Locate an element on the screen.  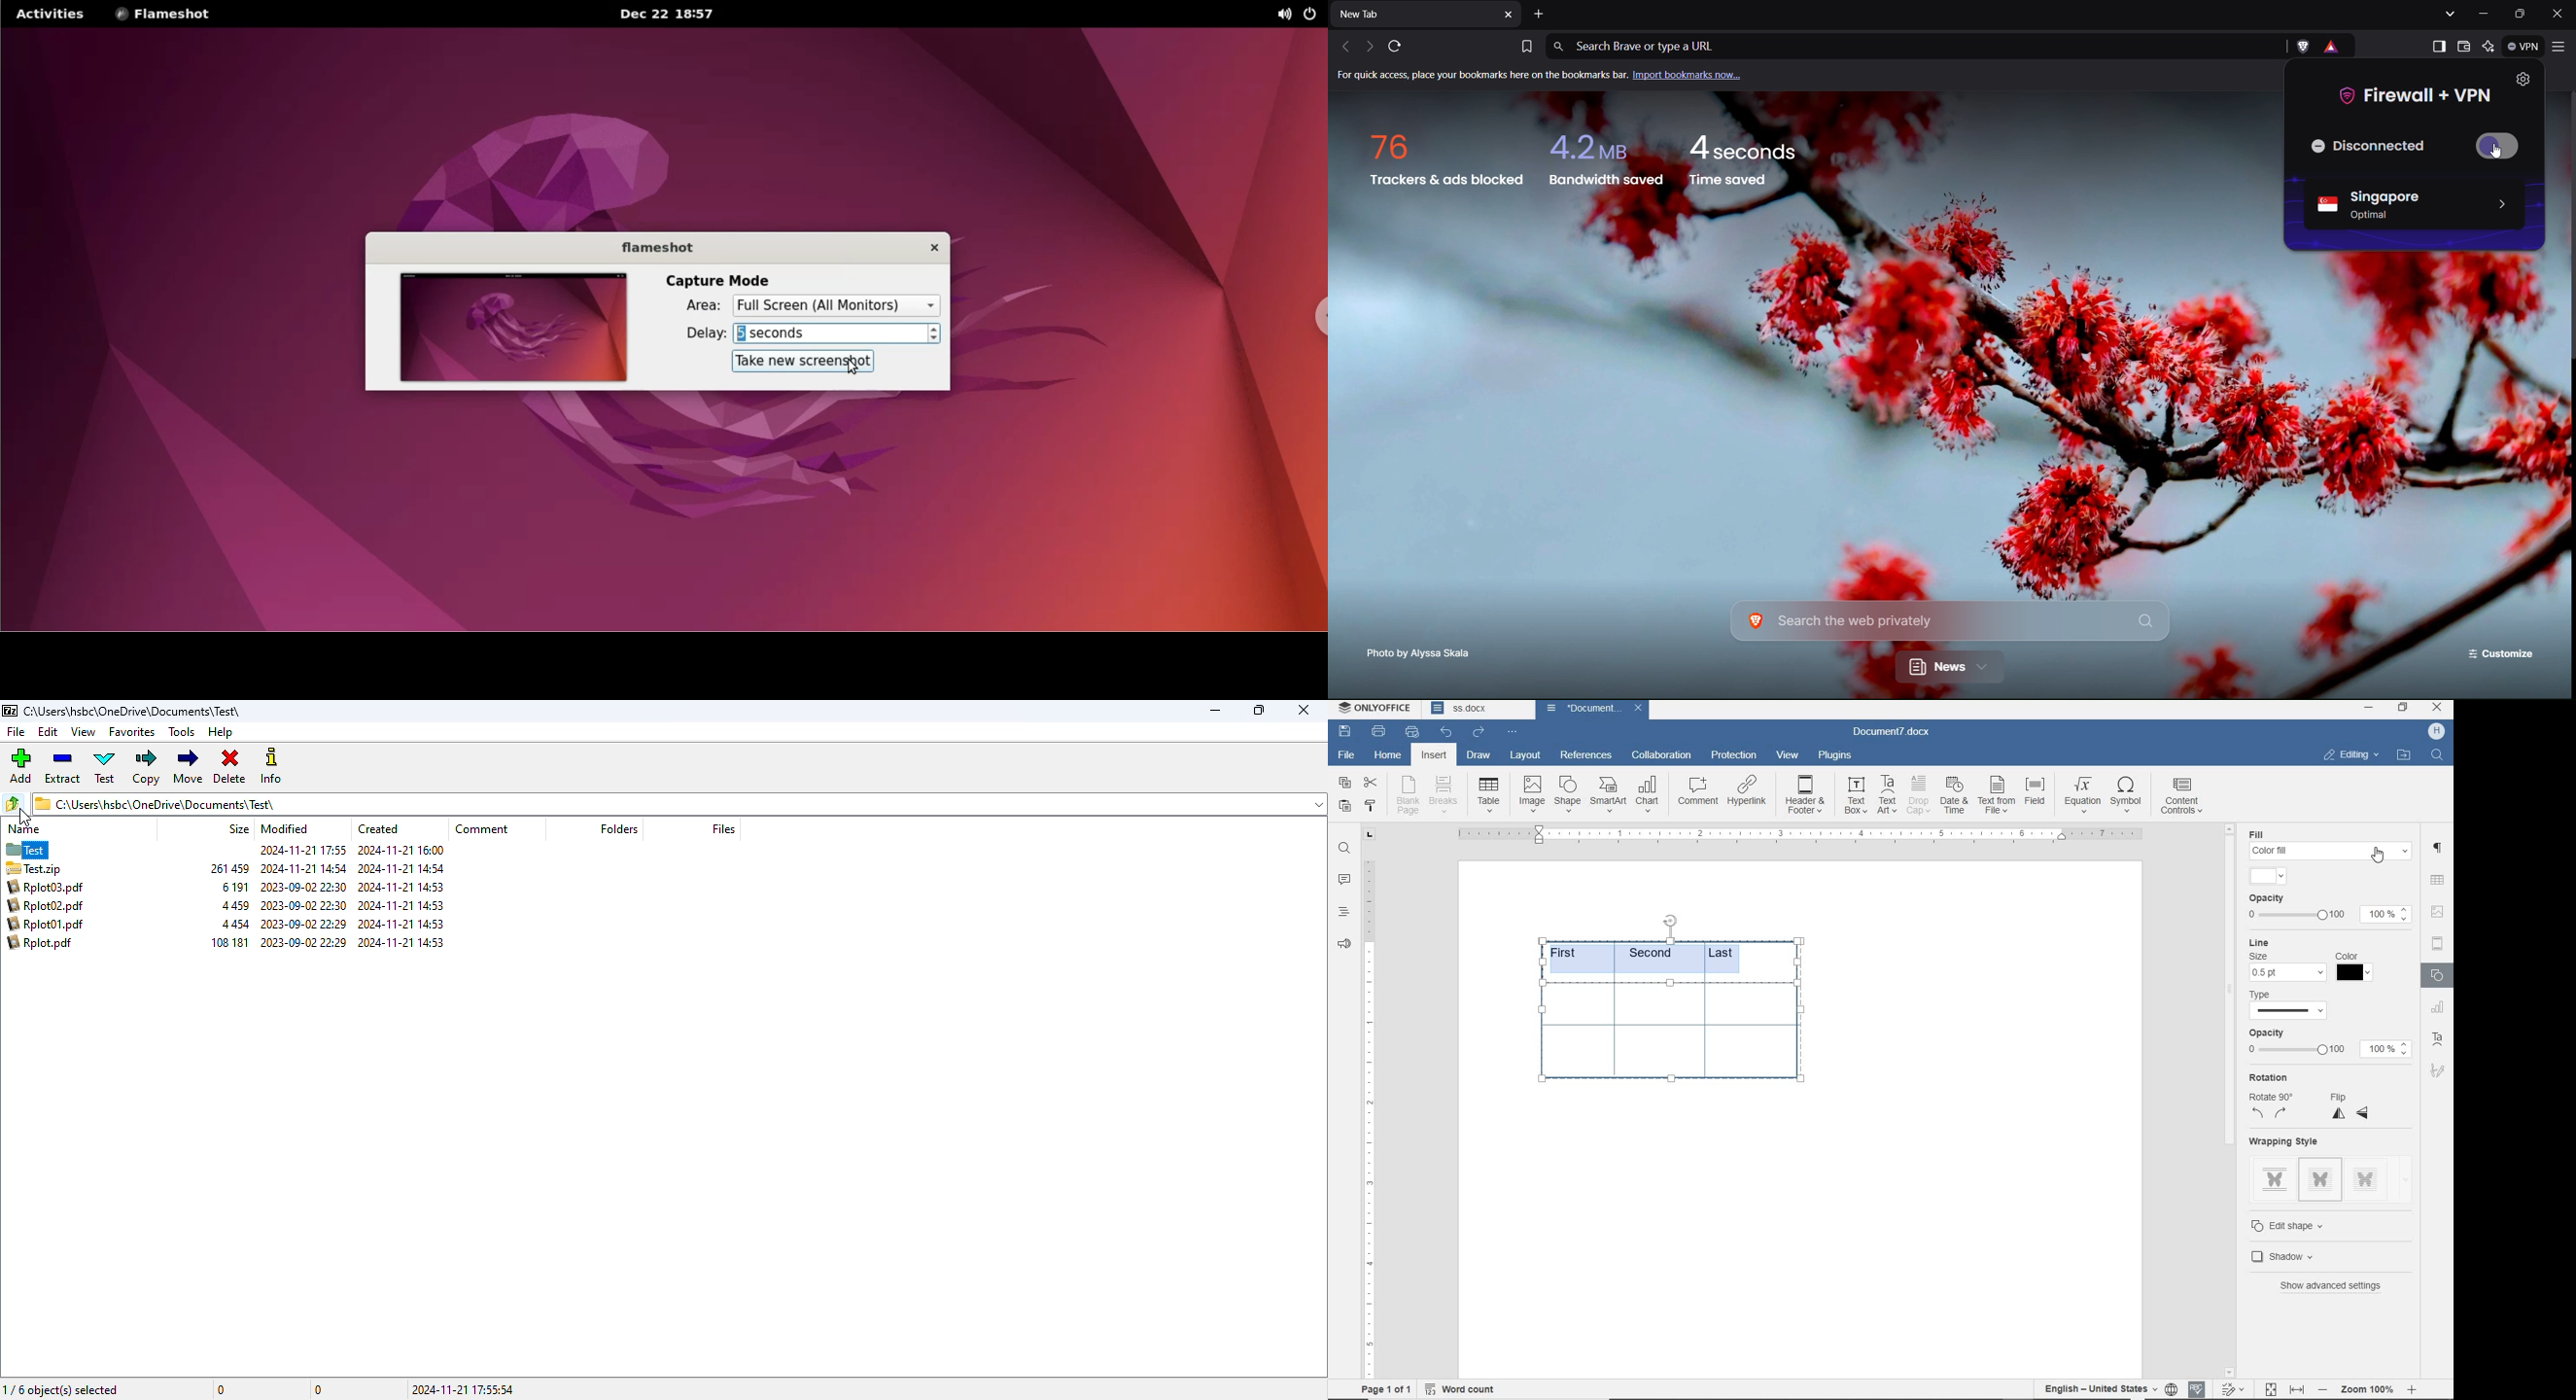
C:\Users\hsbc\OneDrive\Documents\Test\ is located at coordinates (133, 713).